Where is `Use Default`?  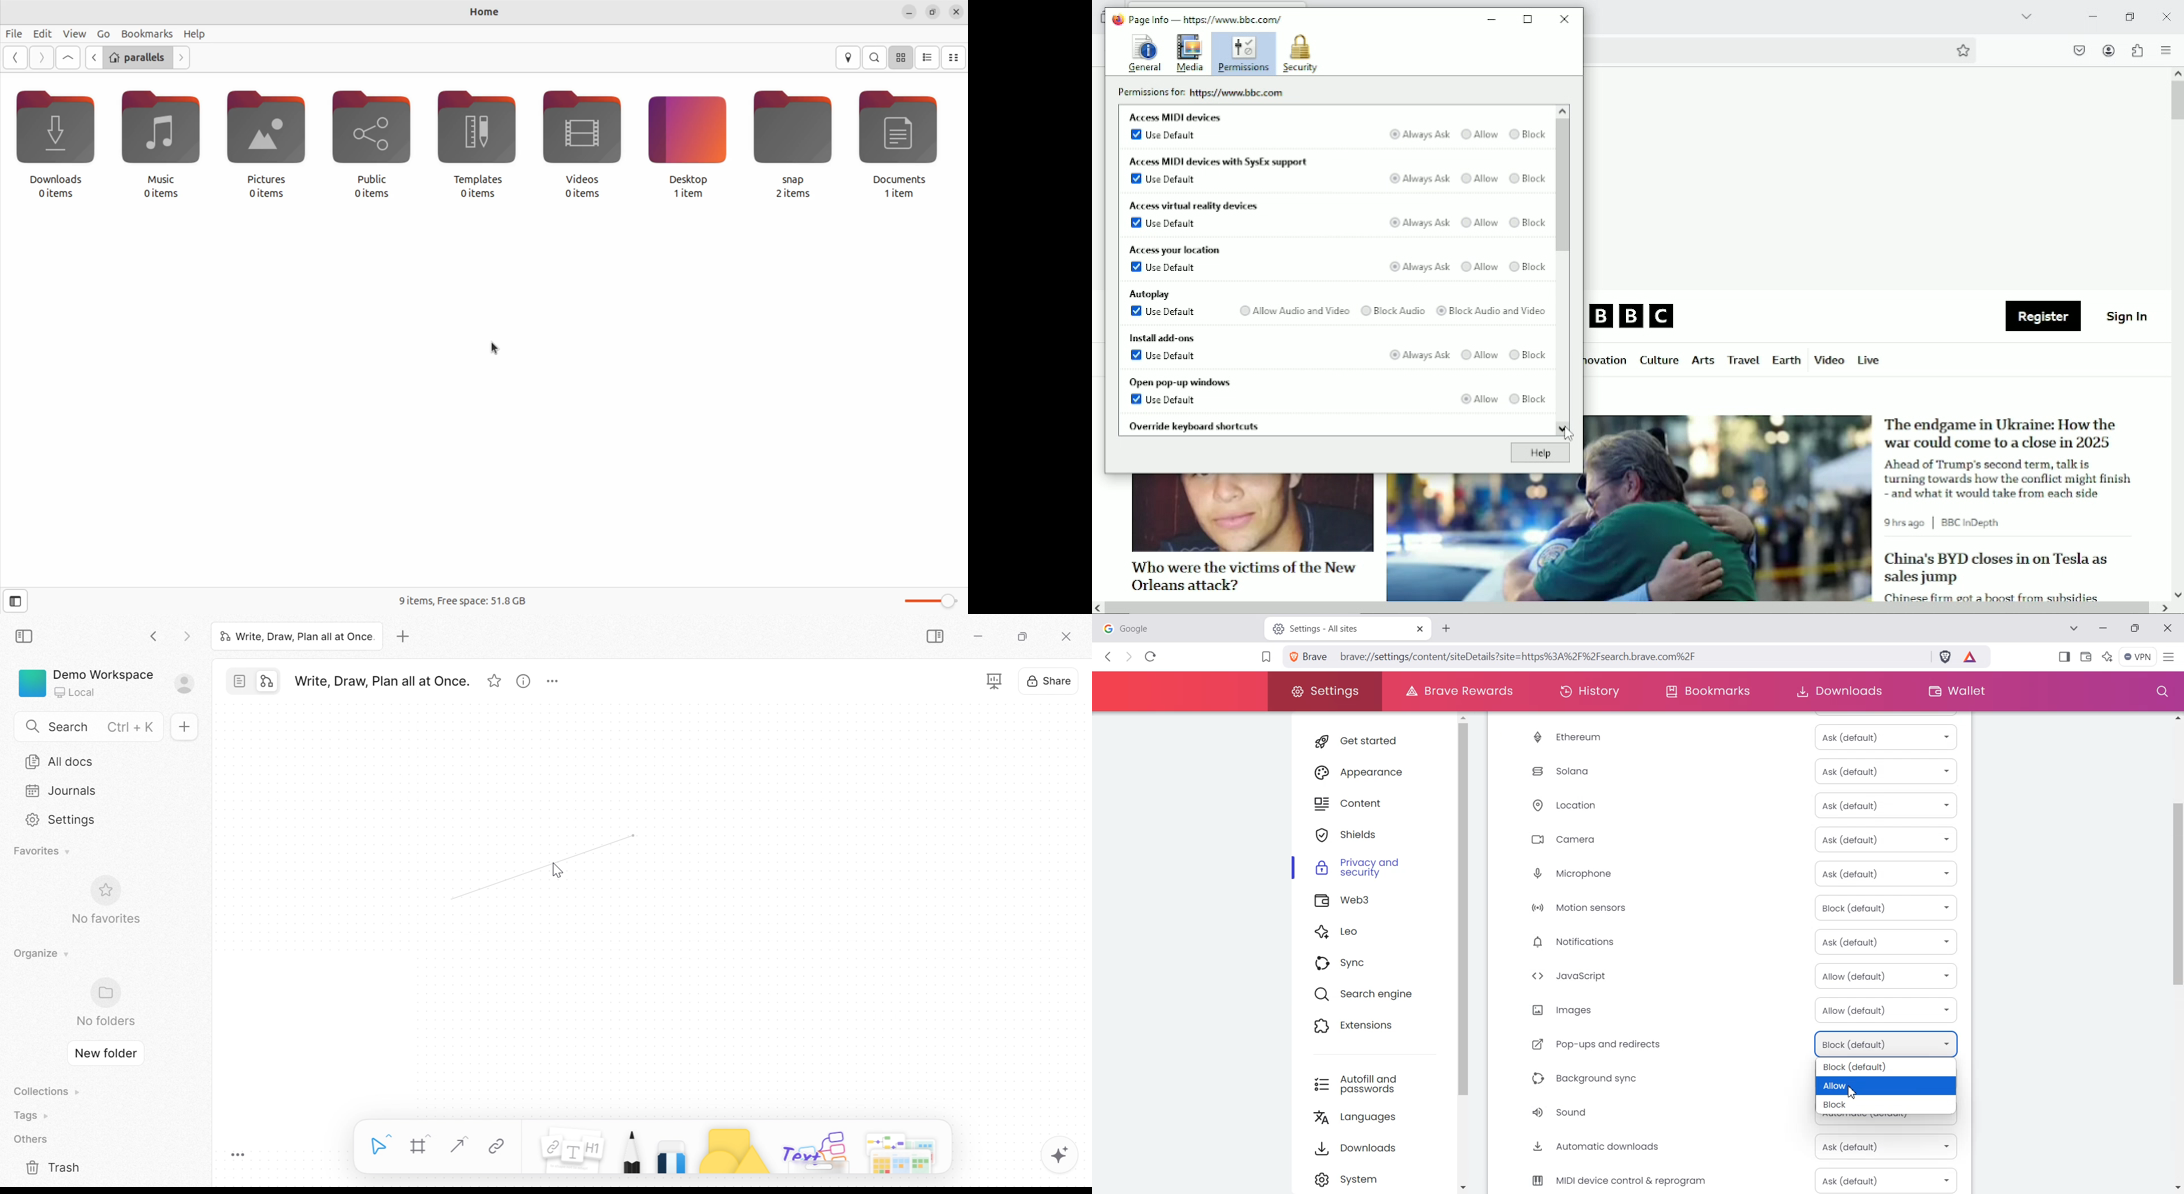
Use Default is located at coordinates (1162, 133).